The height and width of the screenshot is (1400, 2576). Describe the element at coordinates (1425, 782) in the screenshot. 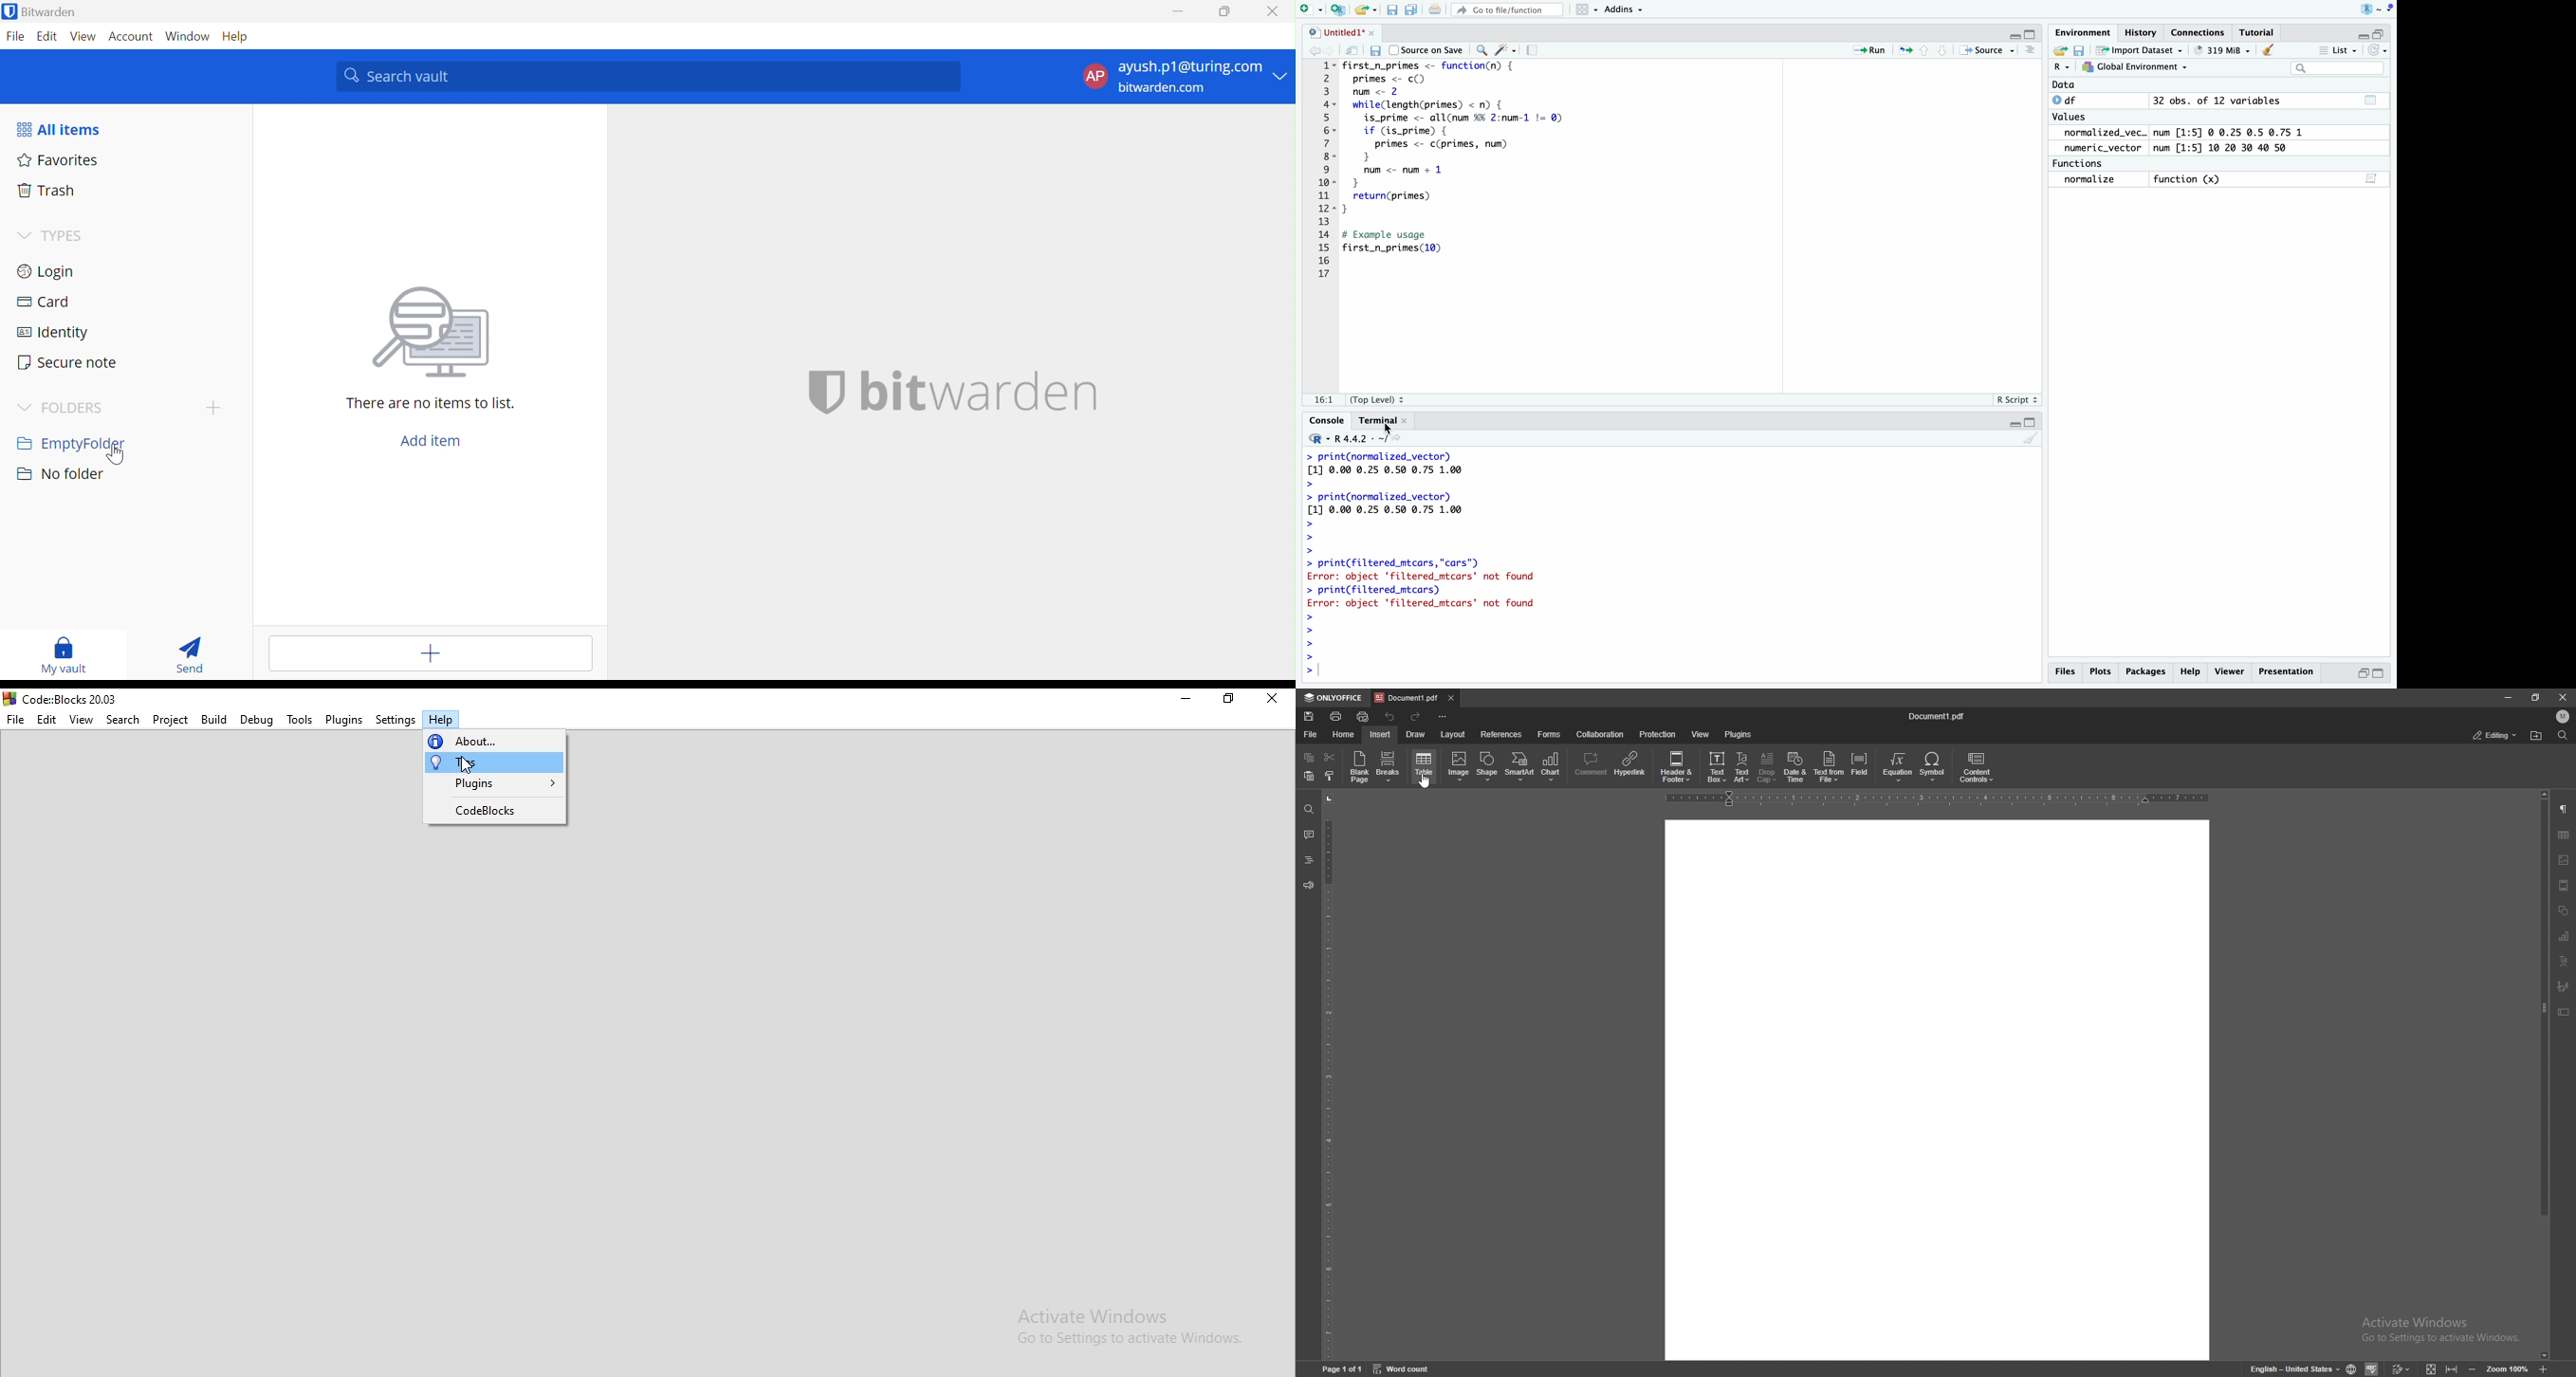

I see `cursor` at that location.